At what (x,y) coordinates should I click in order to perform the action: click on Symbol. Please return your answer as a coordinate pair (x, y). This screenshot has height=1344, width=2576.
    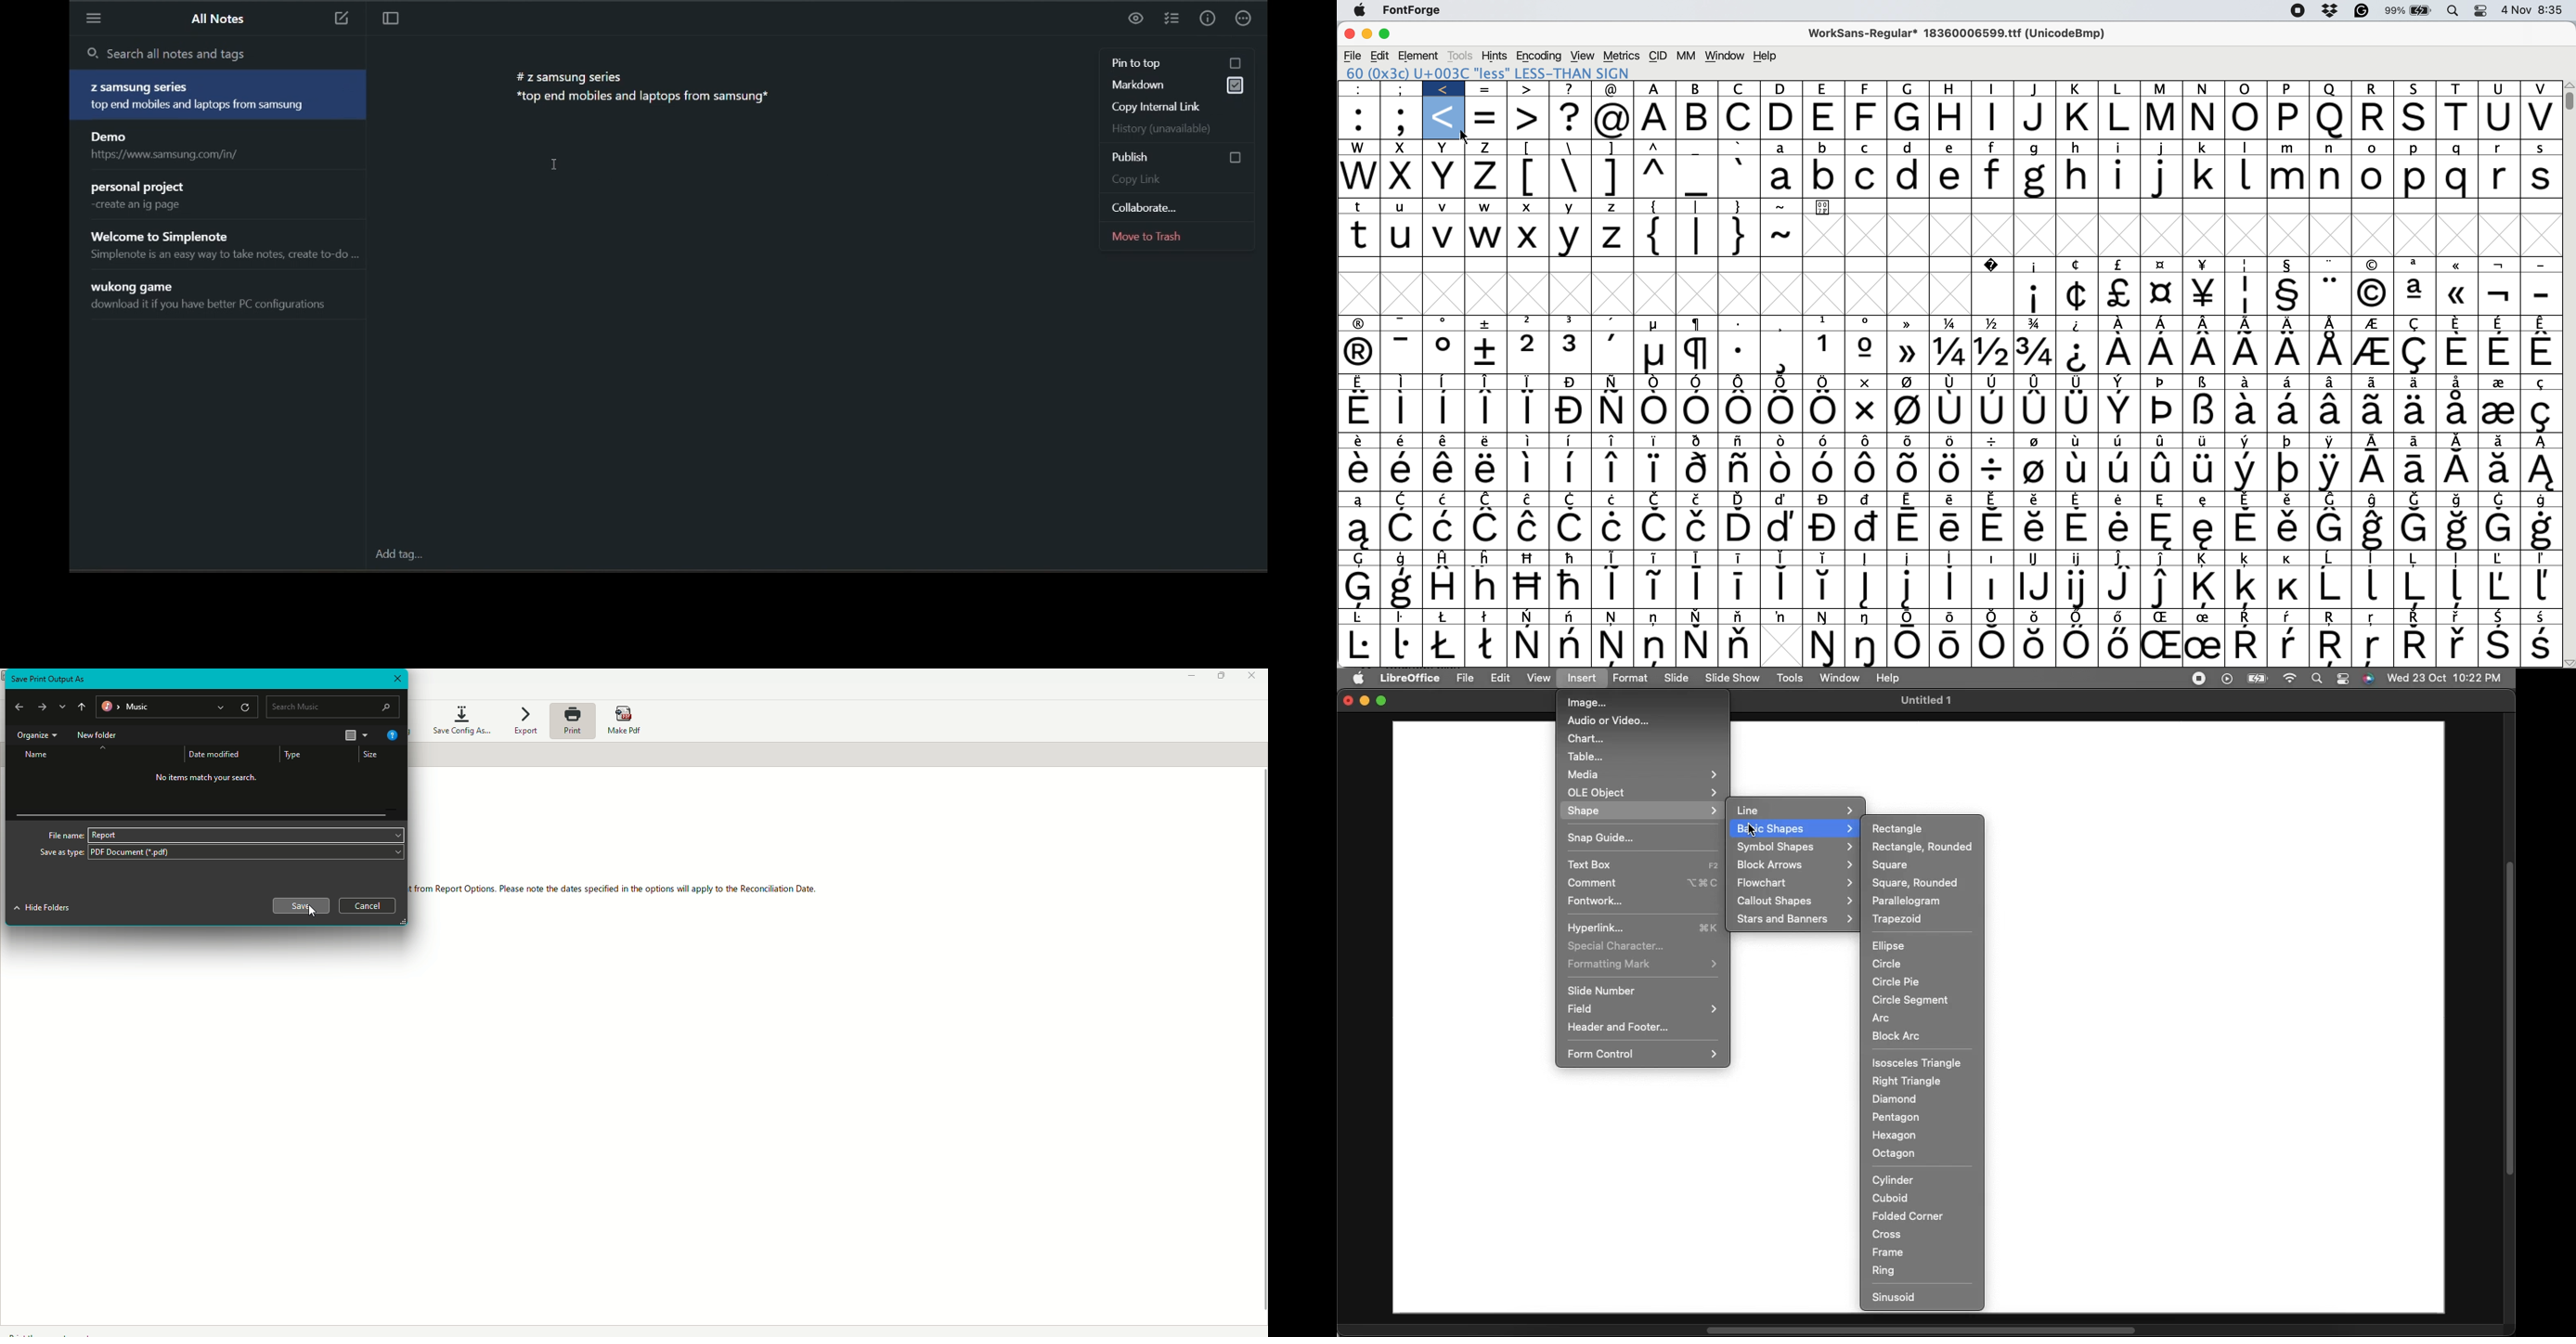
    Looking at the image, I should click on (2499, 412).